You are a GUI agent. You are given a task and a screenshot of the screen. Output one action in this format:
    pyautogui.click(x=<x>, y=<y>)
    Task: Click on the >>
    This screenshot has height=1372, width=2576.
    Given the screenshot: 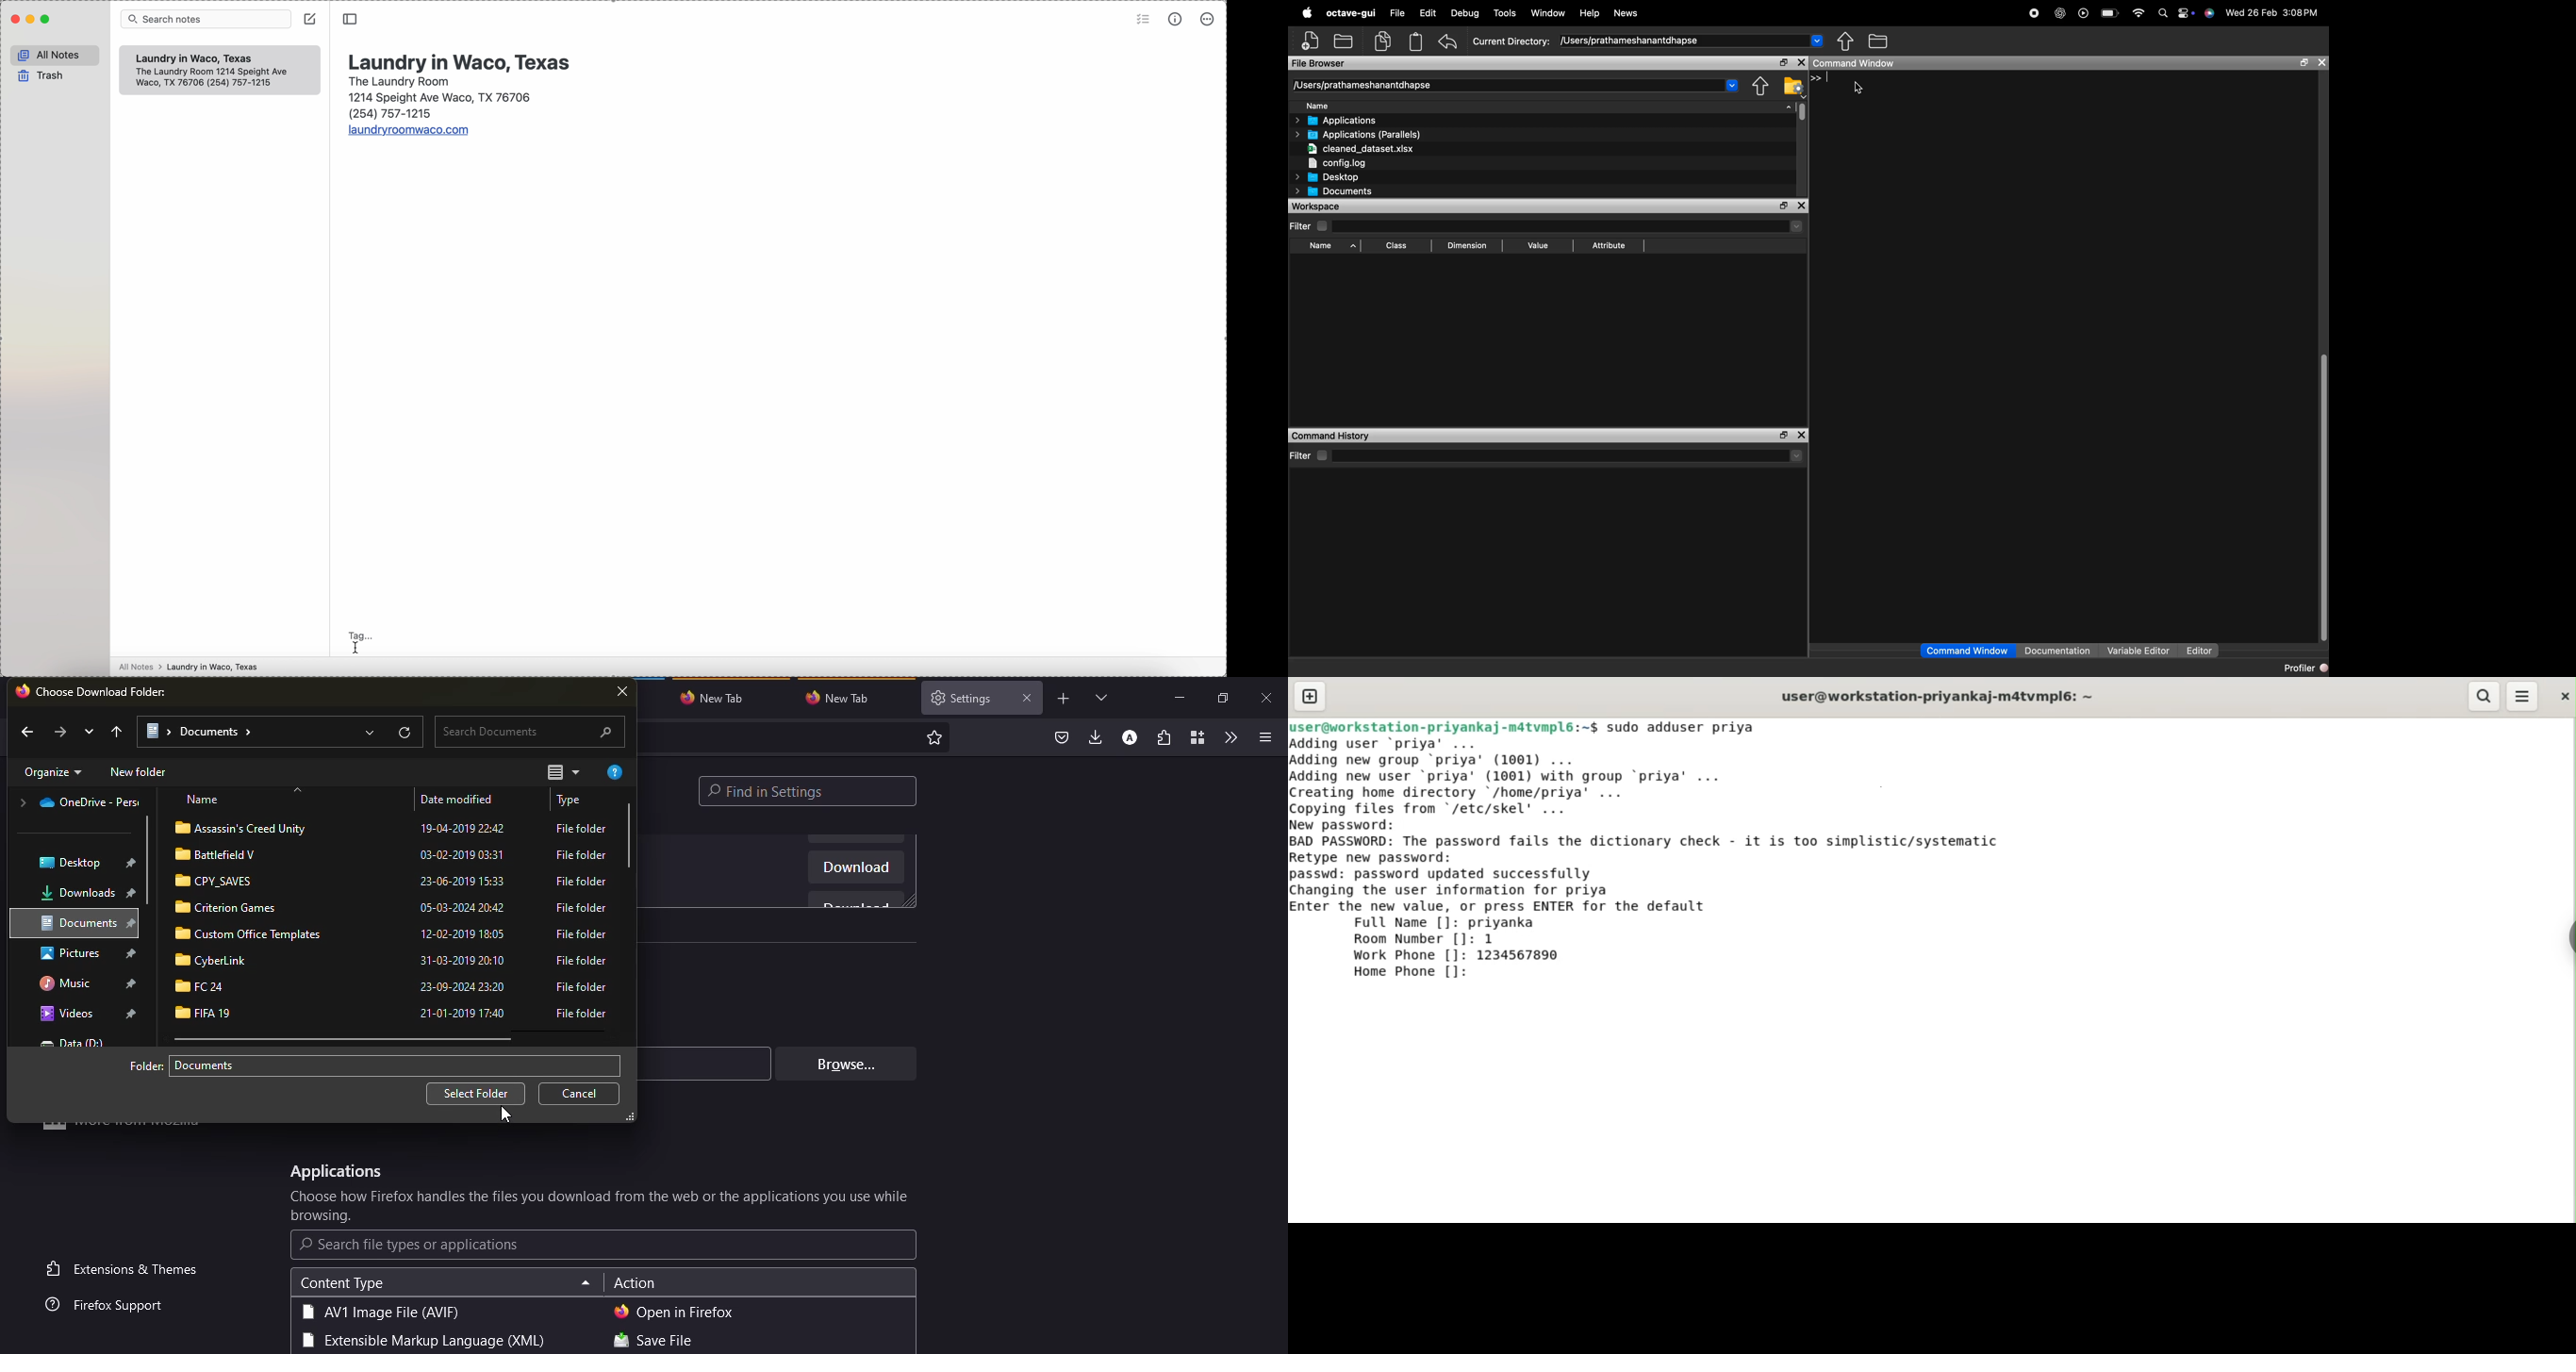 What is the action you would take?
    pyautogui.click(x=1820, y=78)
    